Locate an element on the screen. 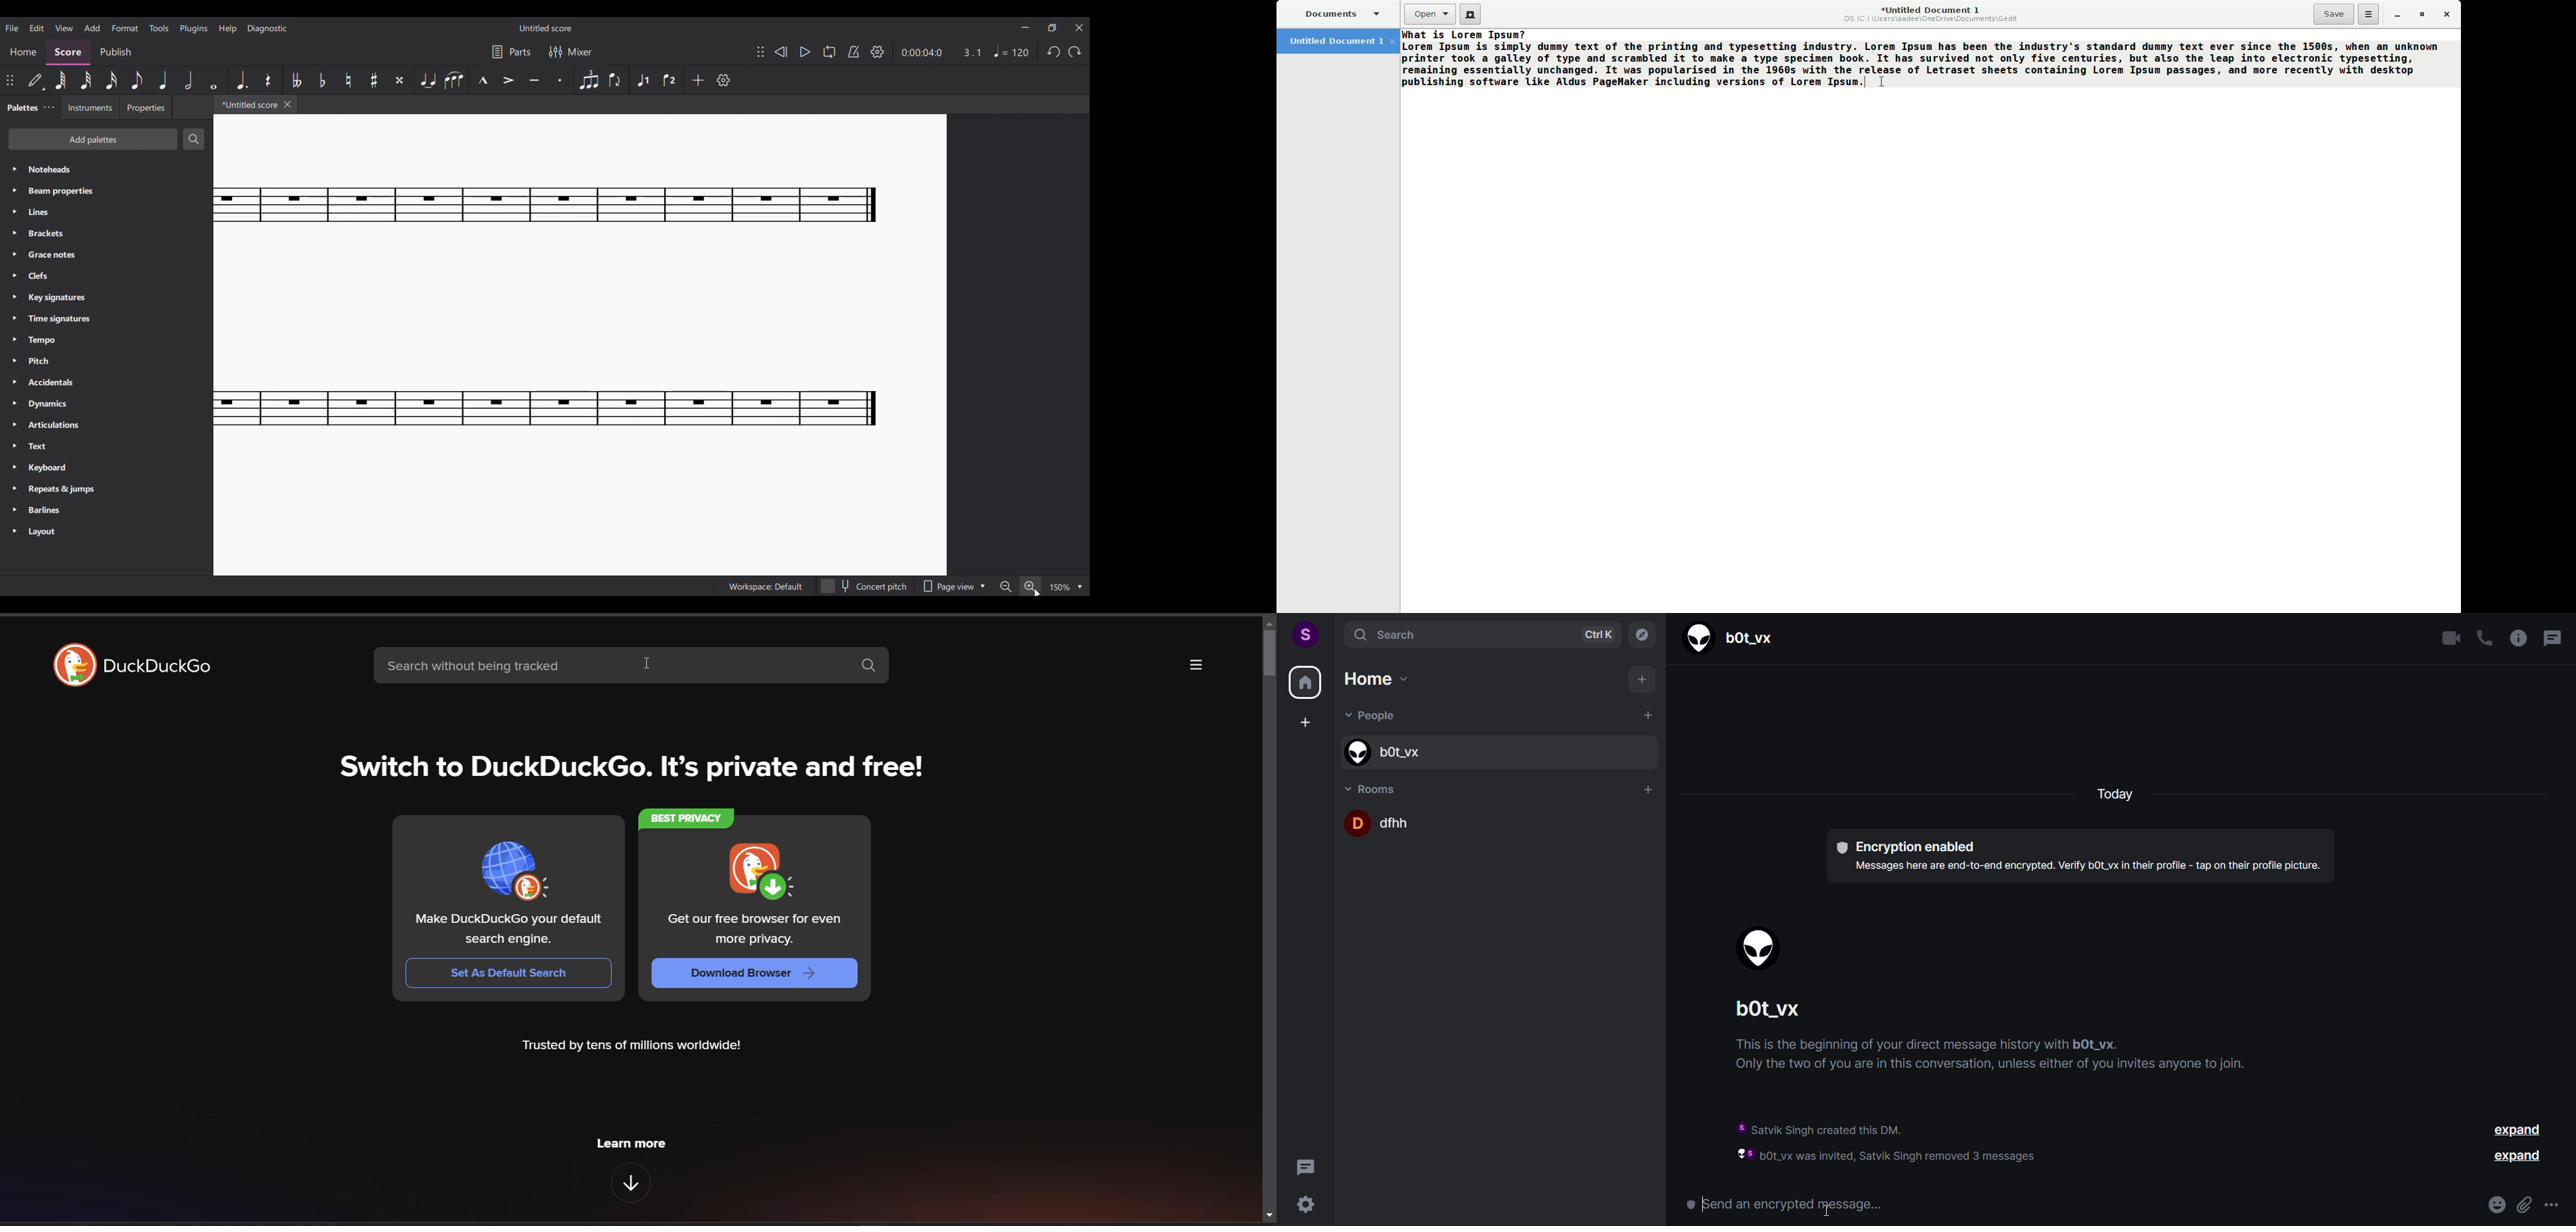 This screenshot has width=2576, height=1232. Add menu is located at coordinates (93, 28).